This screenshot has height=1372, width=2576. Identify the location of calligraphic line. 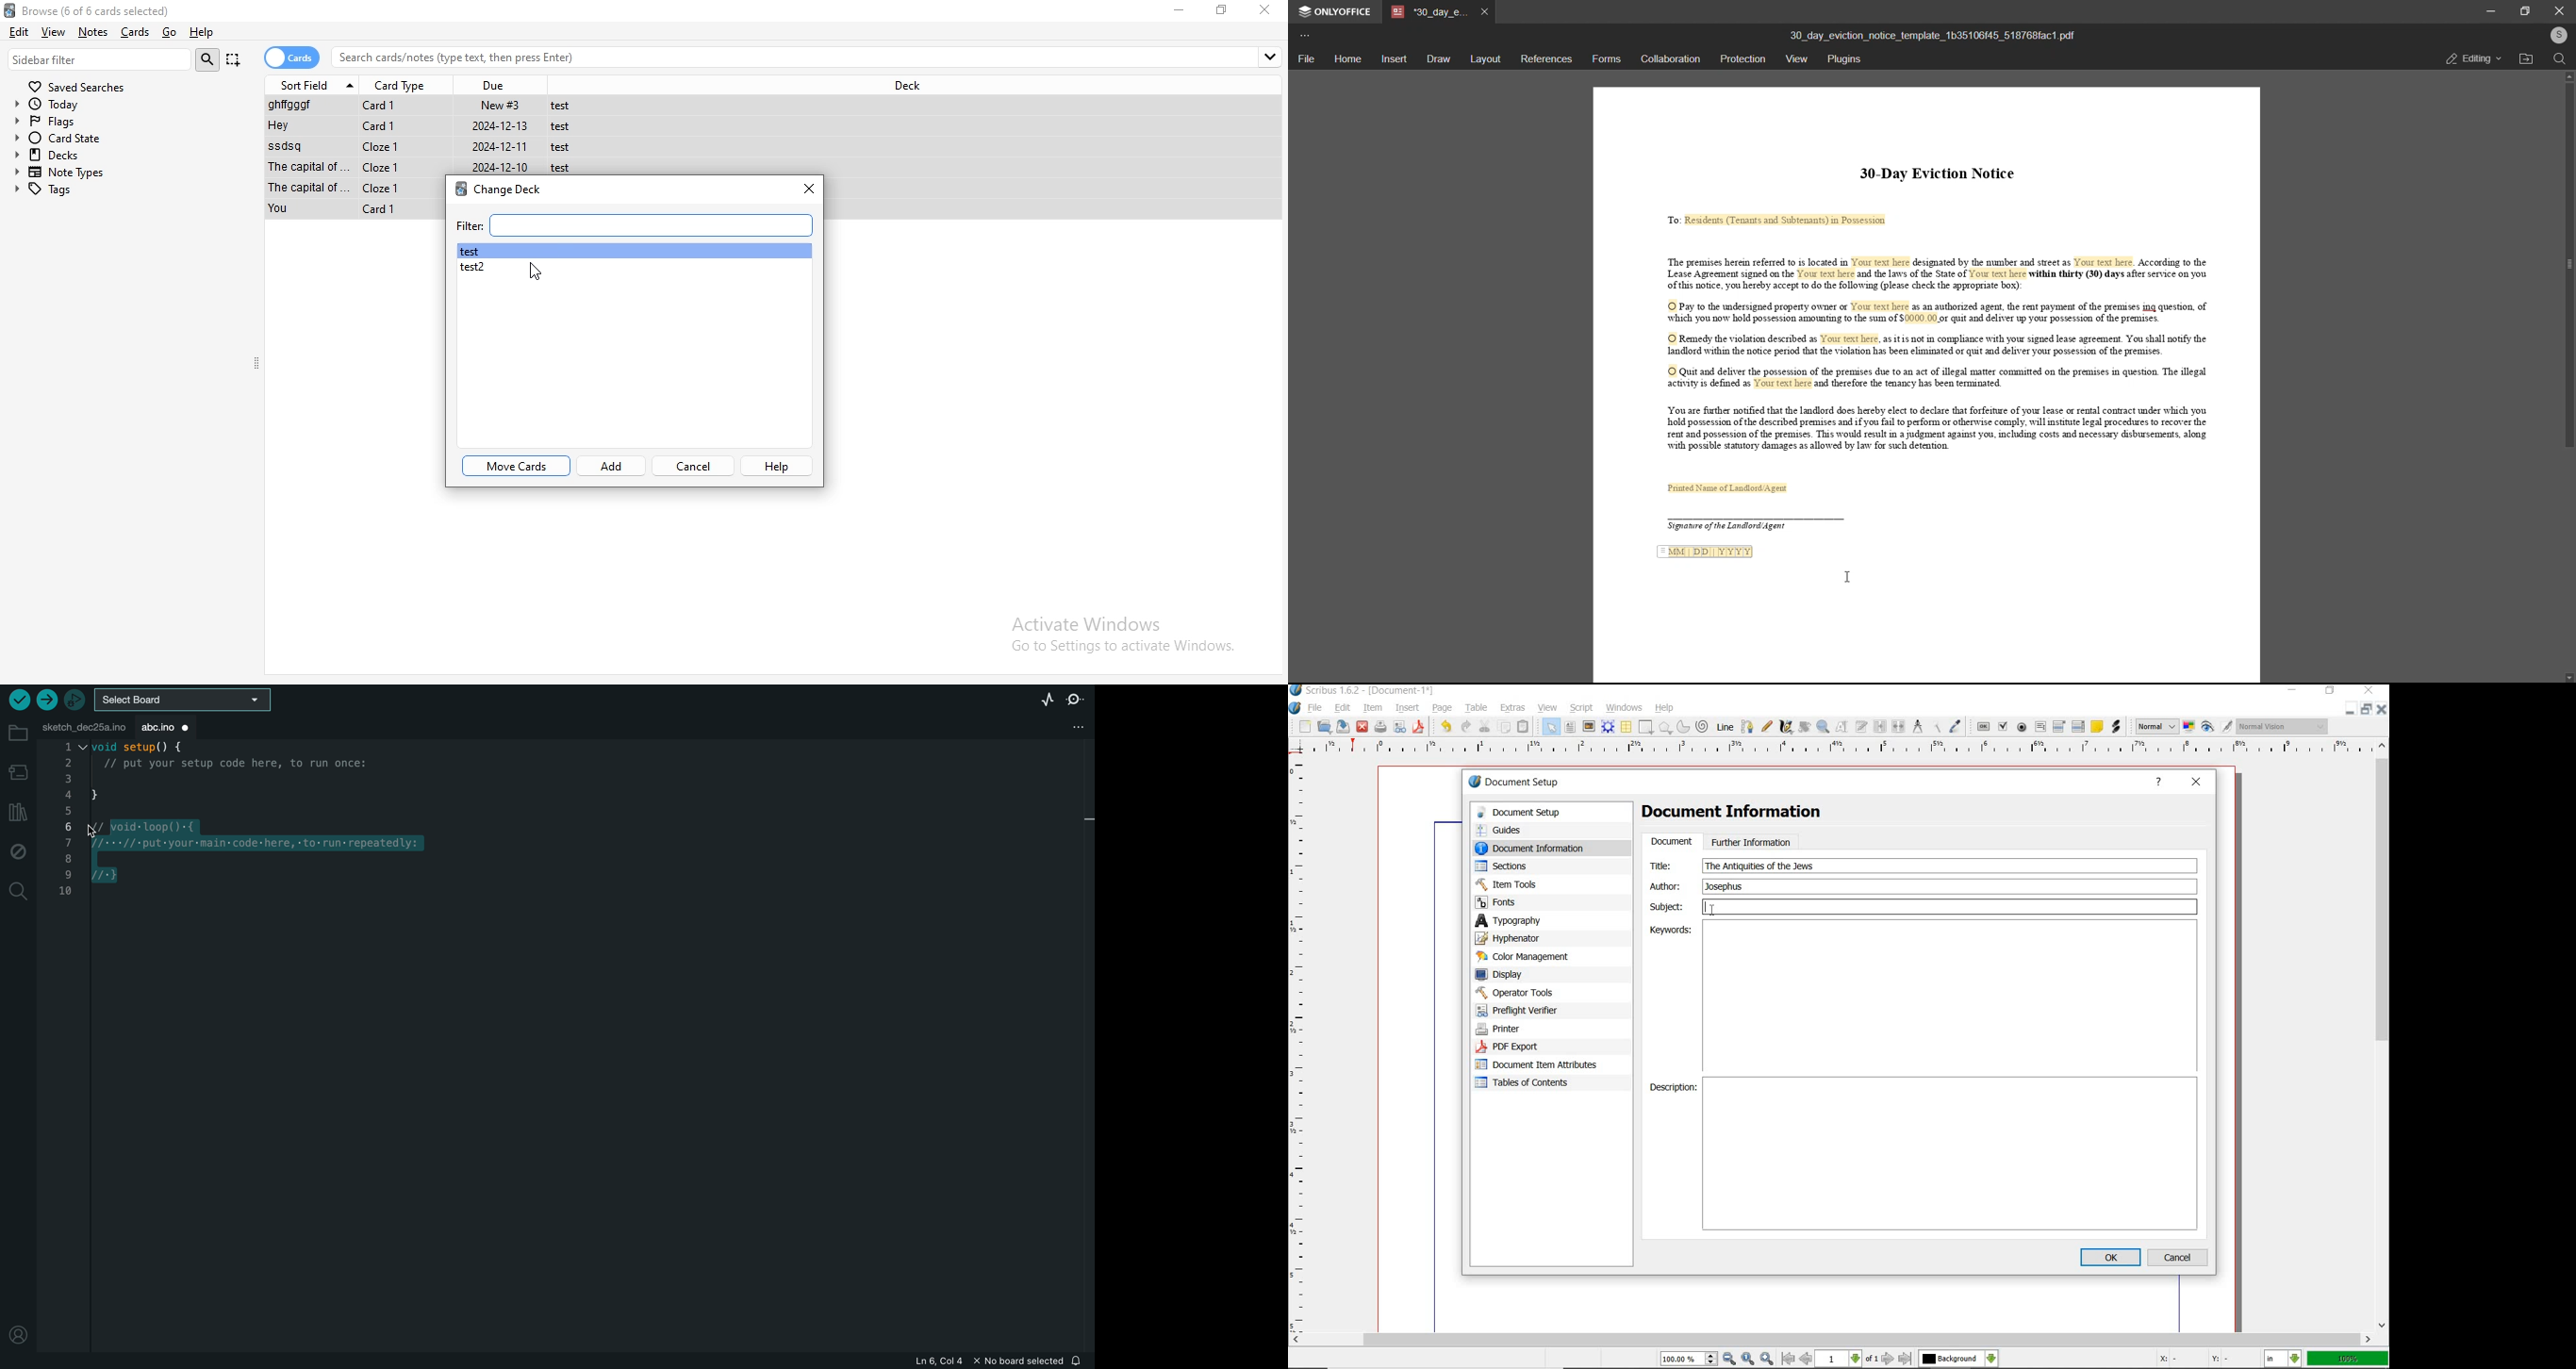
(1786, 728).